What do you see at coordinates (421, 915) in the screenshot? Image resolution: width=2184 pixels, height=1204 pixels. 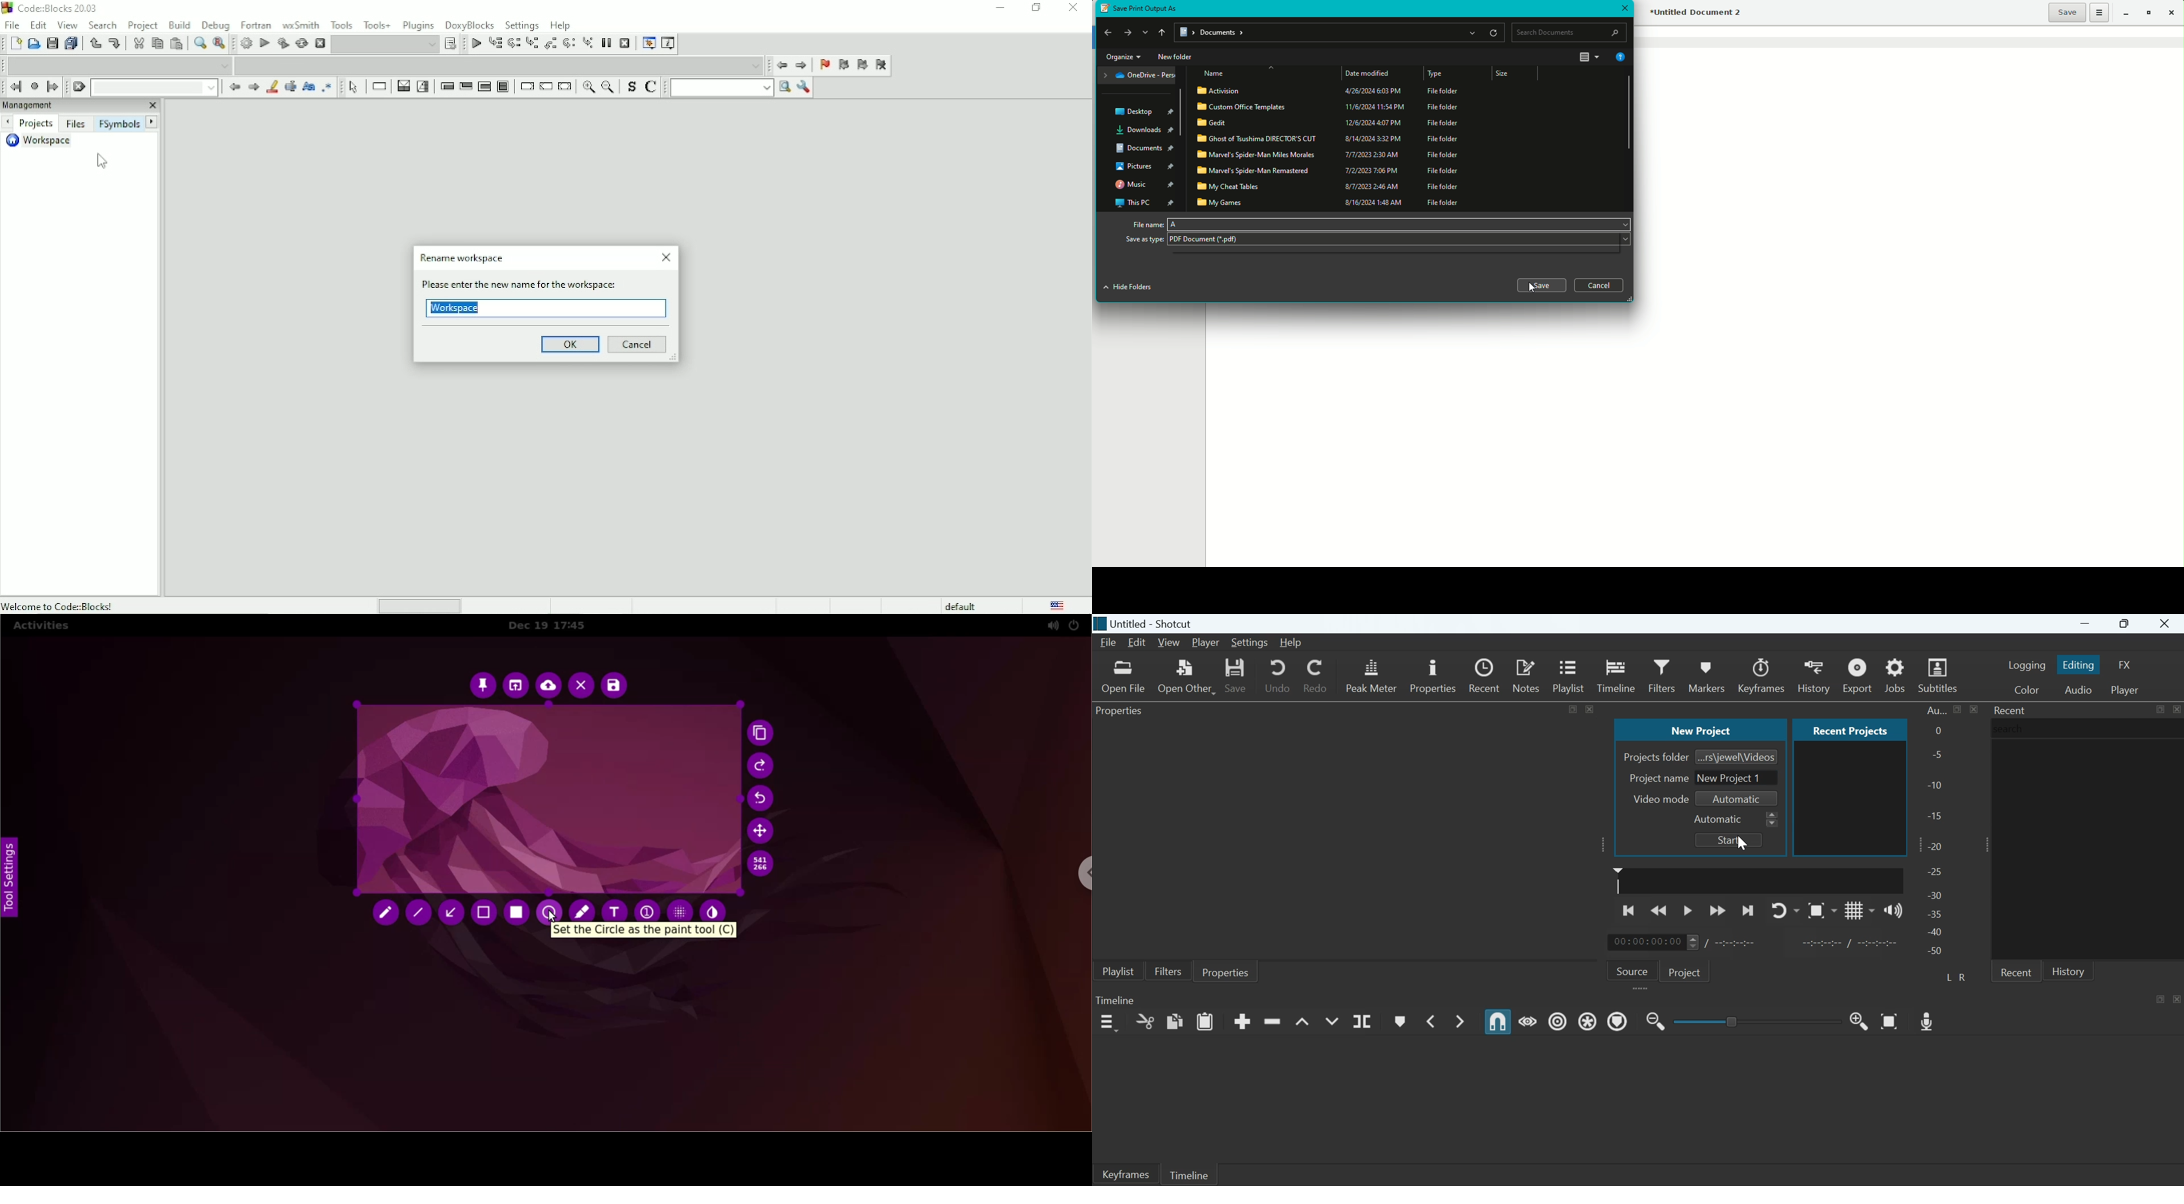 I see `line tool` at bounding box center [421, 915].